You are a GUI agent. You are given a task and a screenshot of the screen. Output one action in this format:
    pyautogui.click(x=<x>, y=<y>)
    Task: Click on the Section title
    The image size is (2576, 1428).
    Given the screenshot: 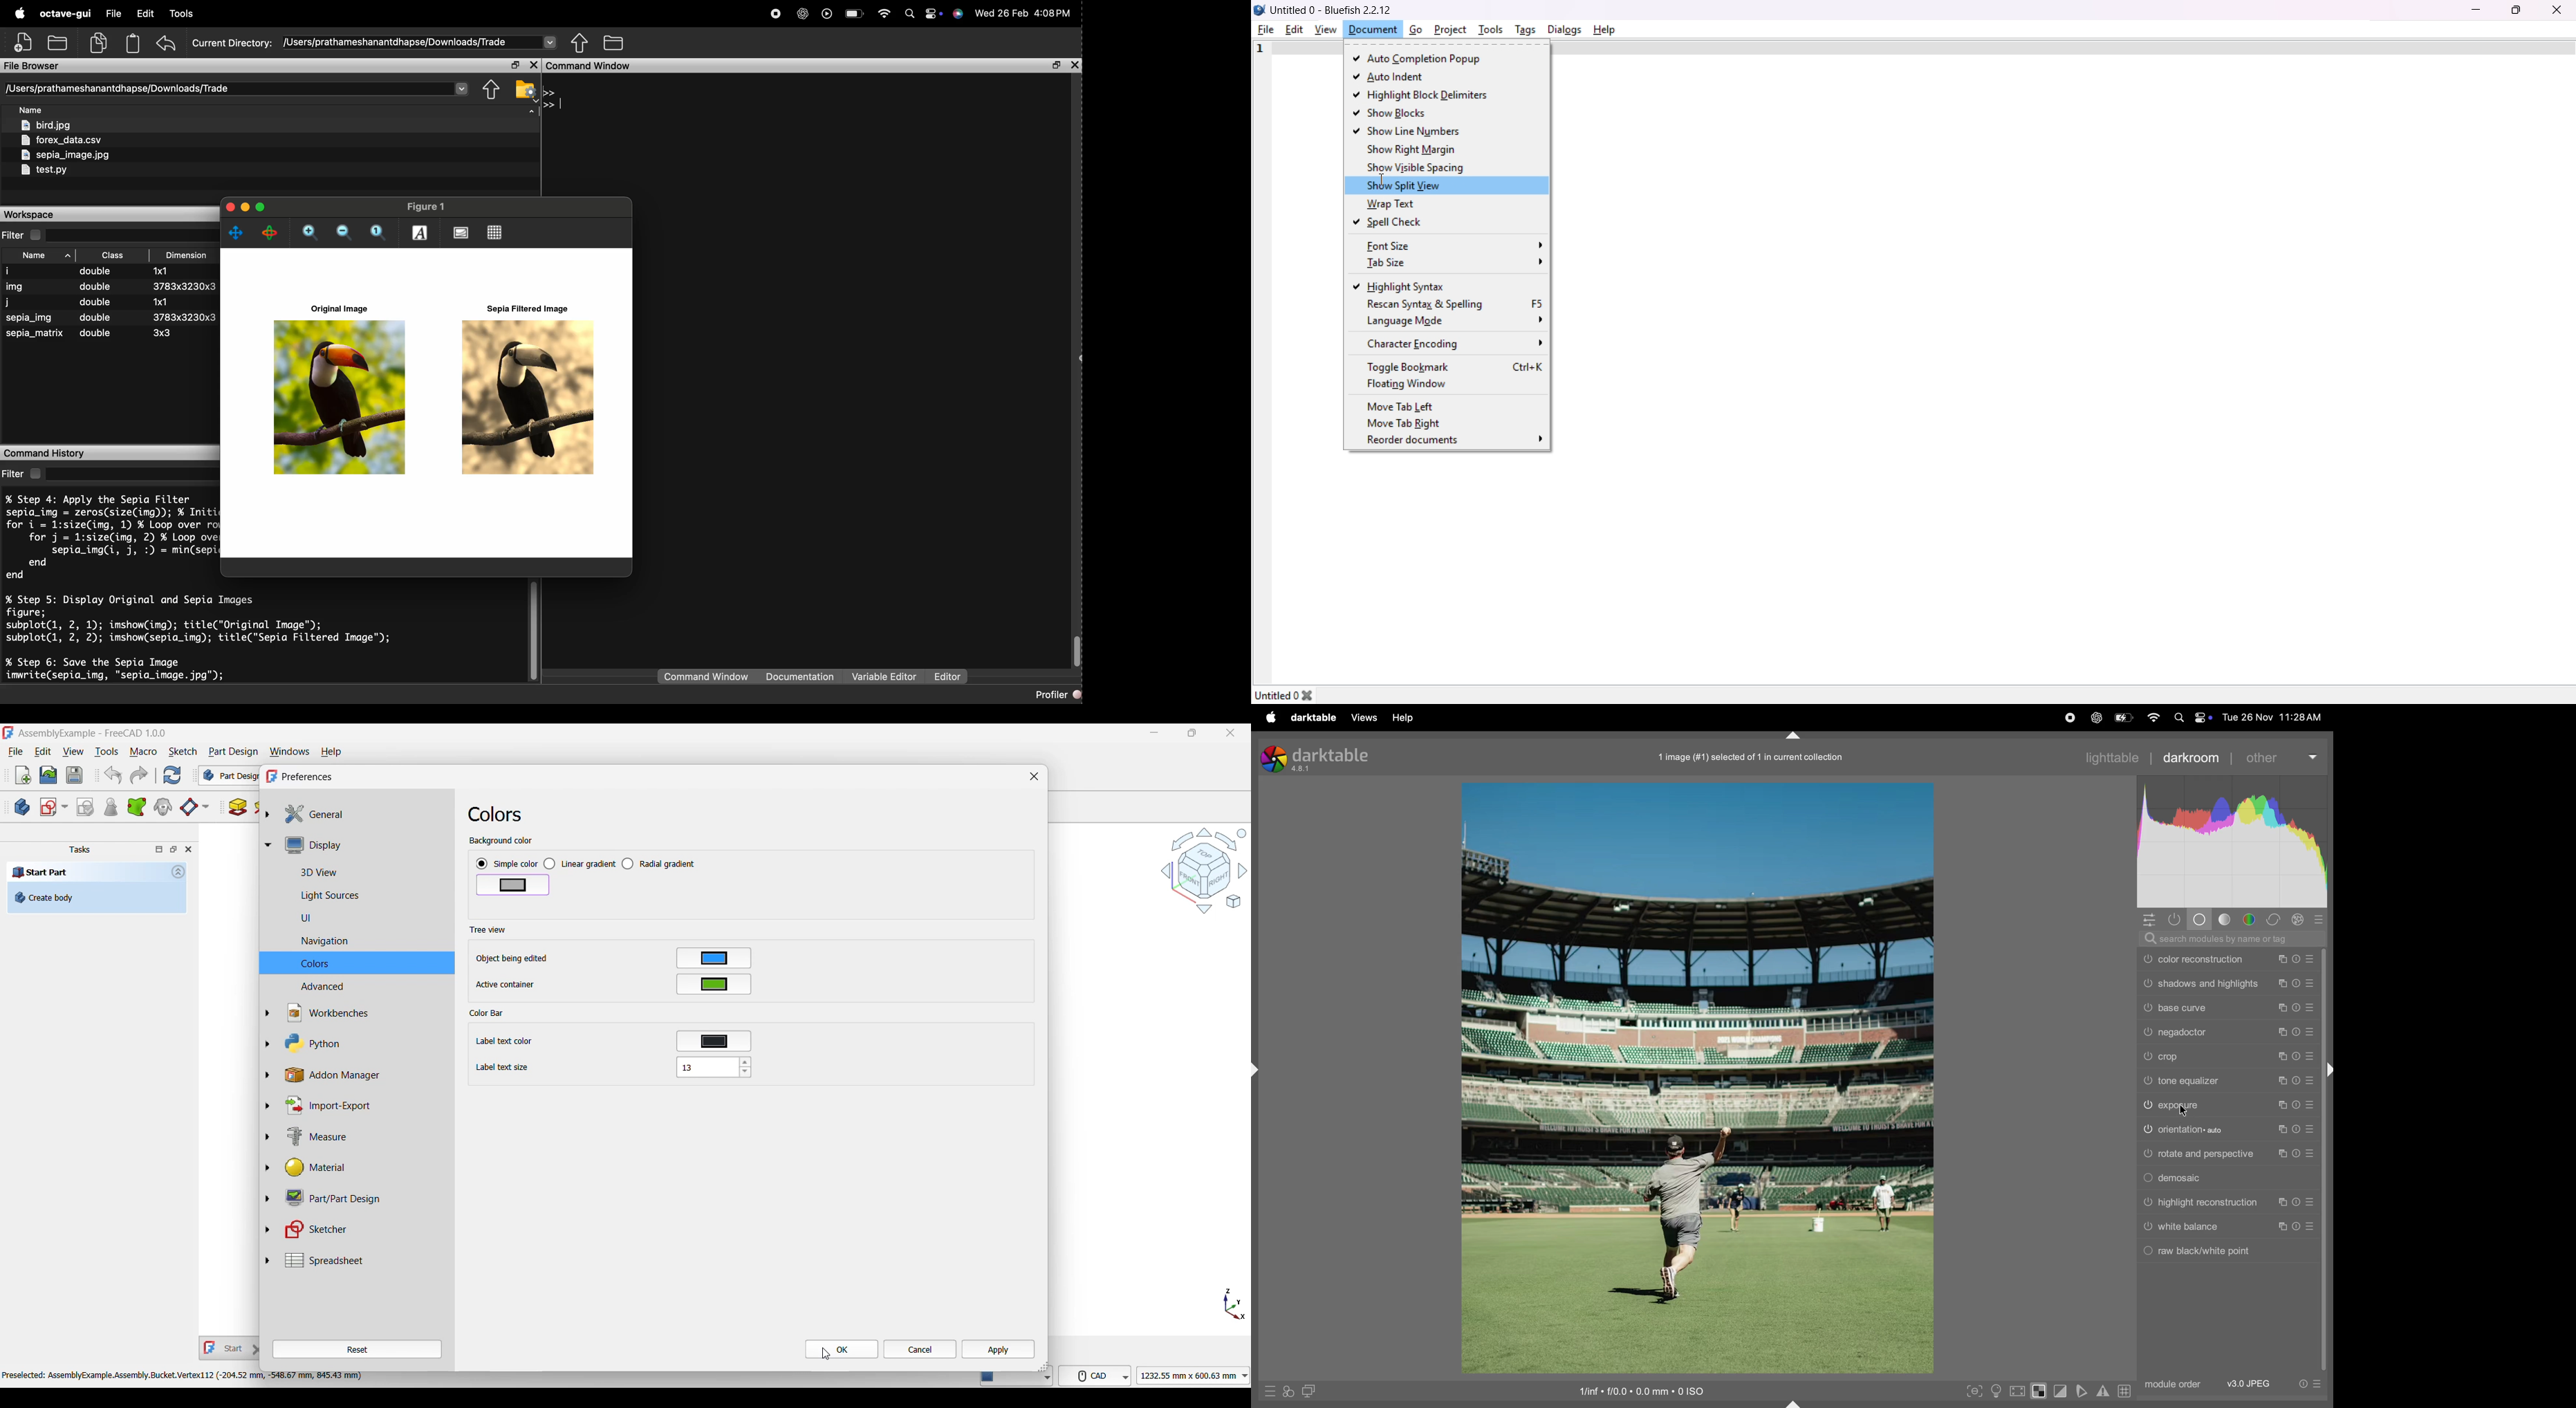 What is the action you would take?
    pyautogui.click(x=488, y=1013)
    